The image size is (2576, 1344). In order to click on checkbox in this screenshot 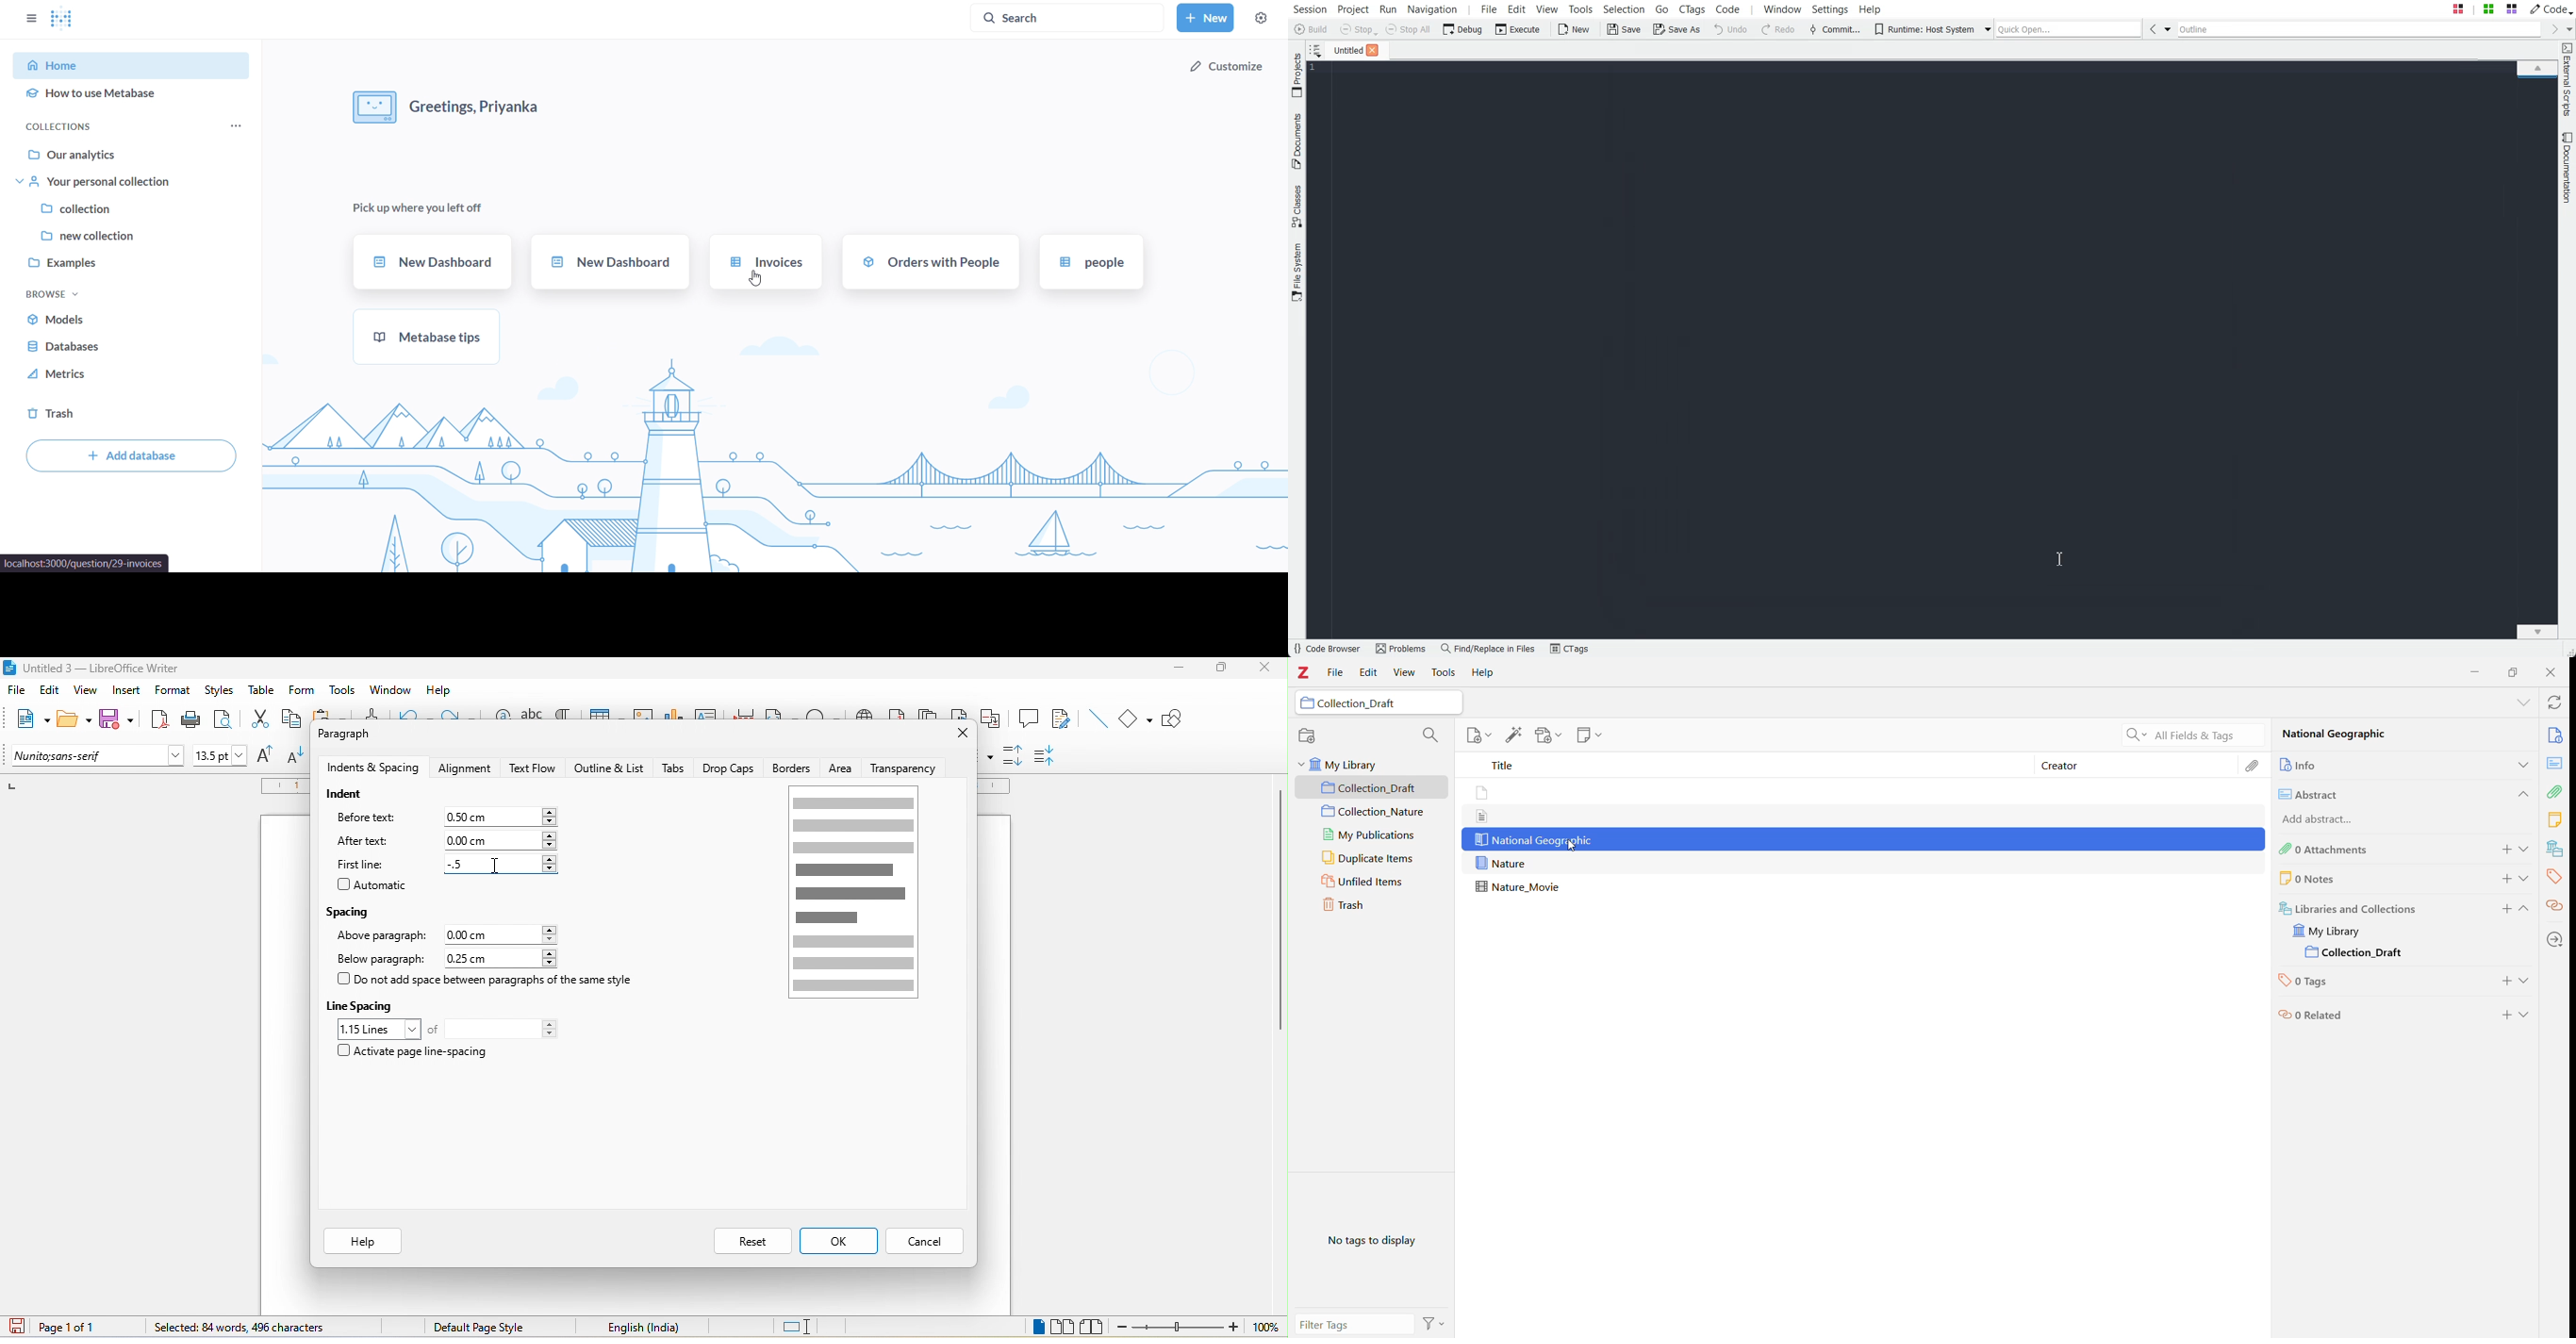, I will do `click(343, 884)`.